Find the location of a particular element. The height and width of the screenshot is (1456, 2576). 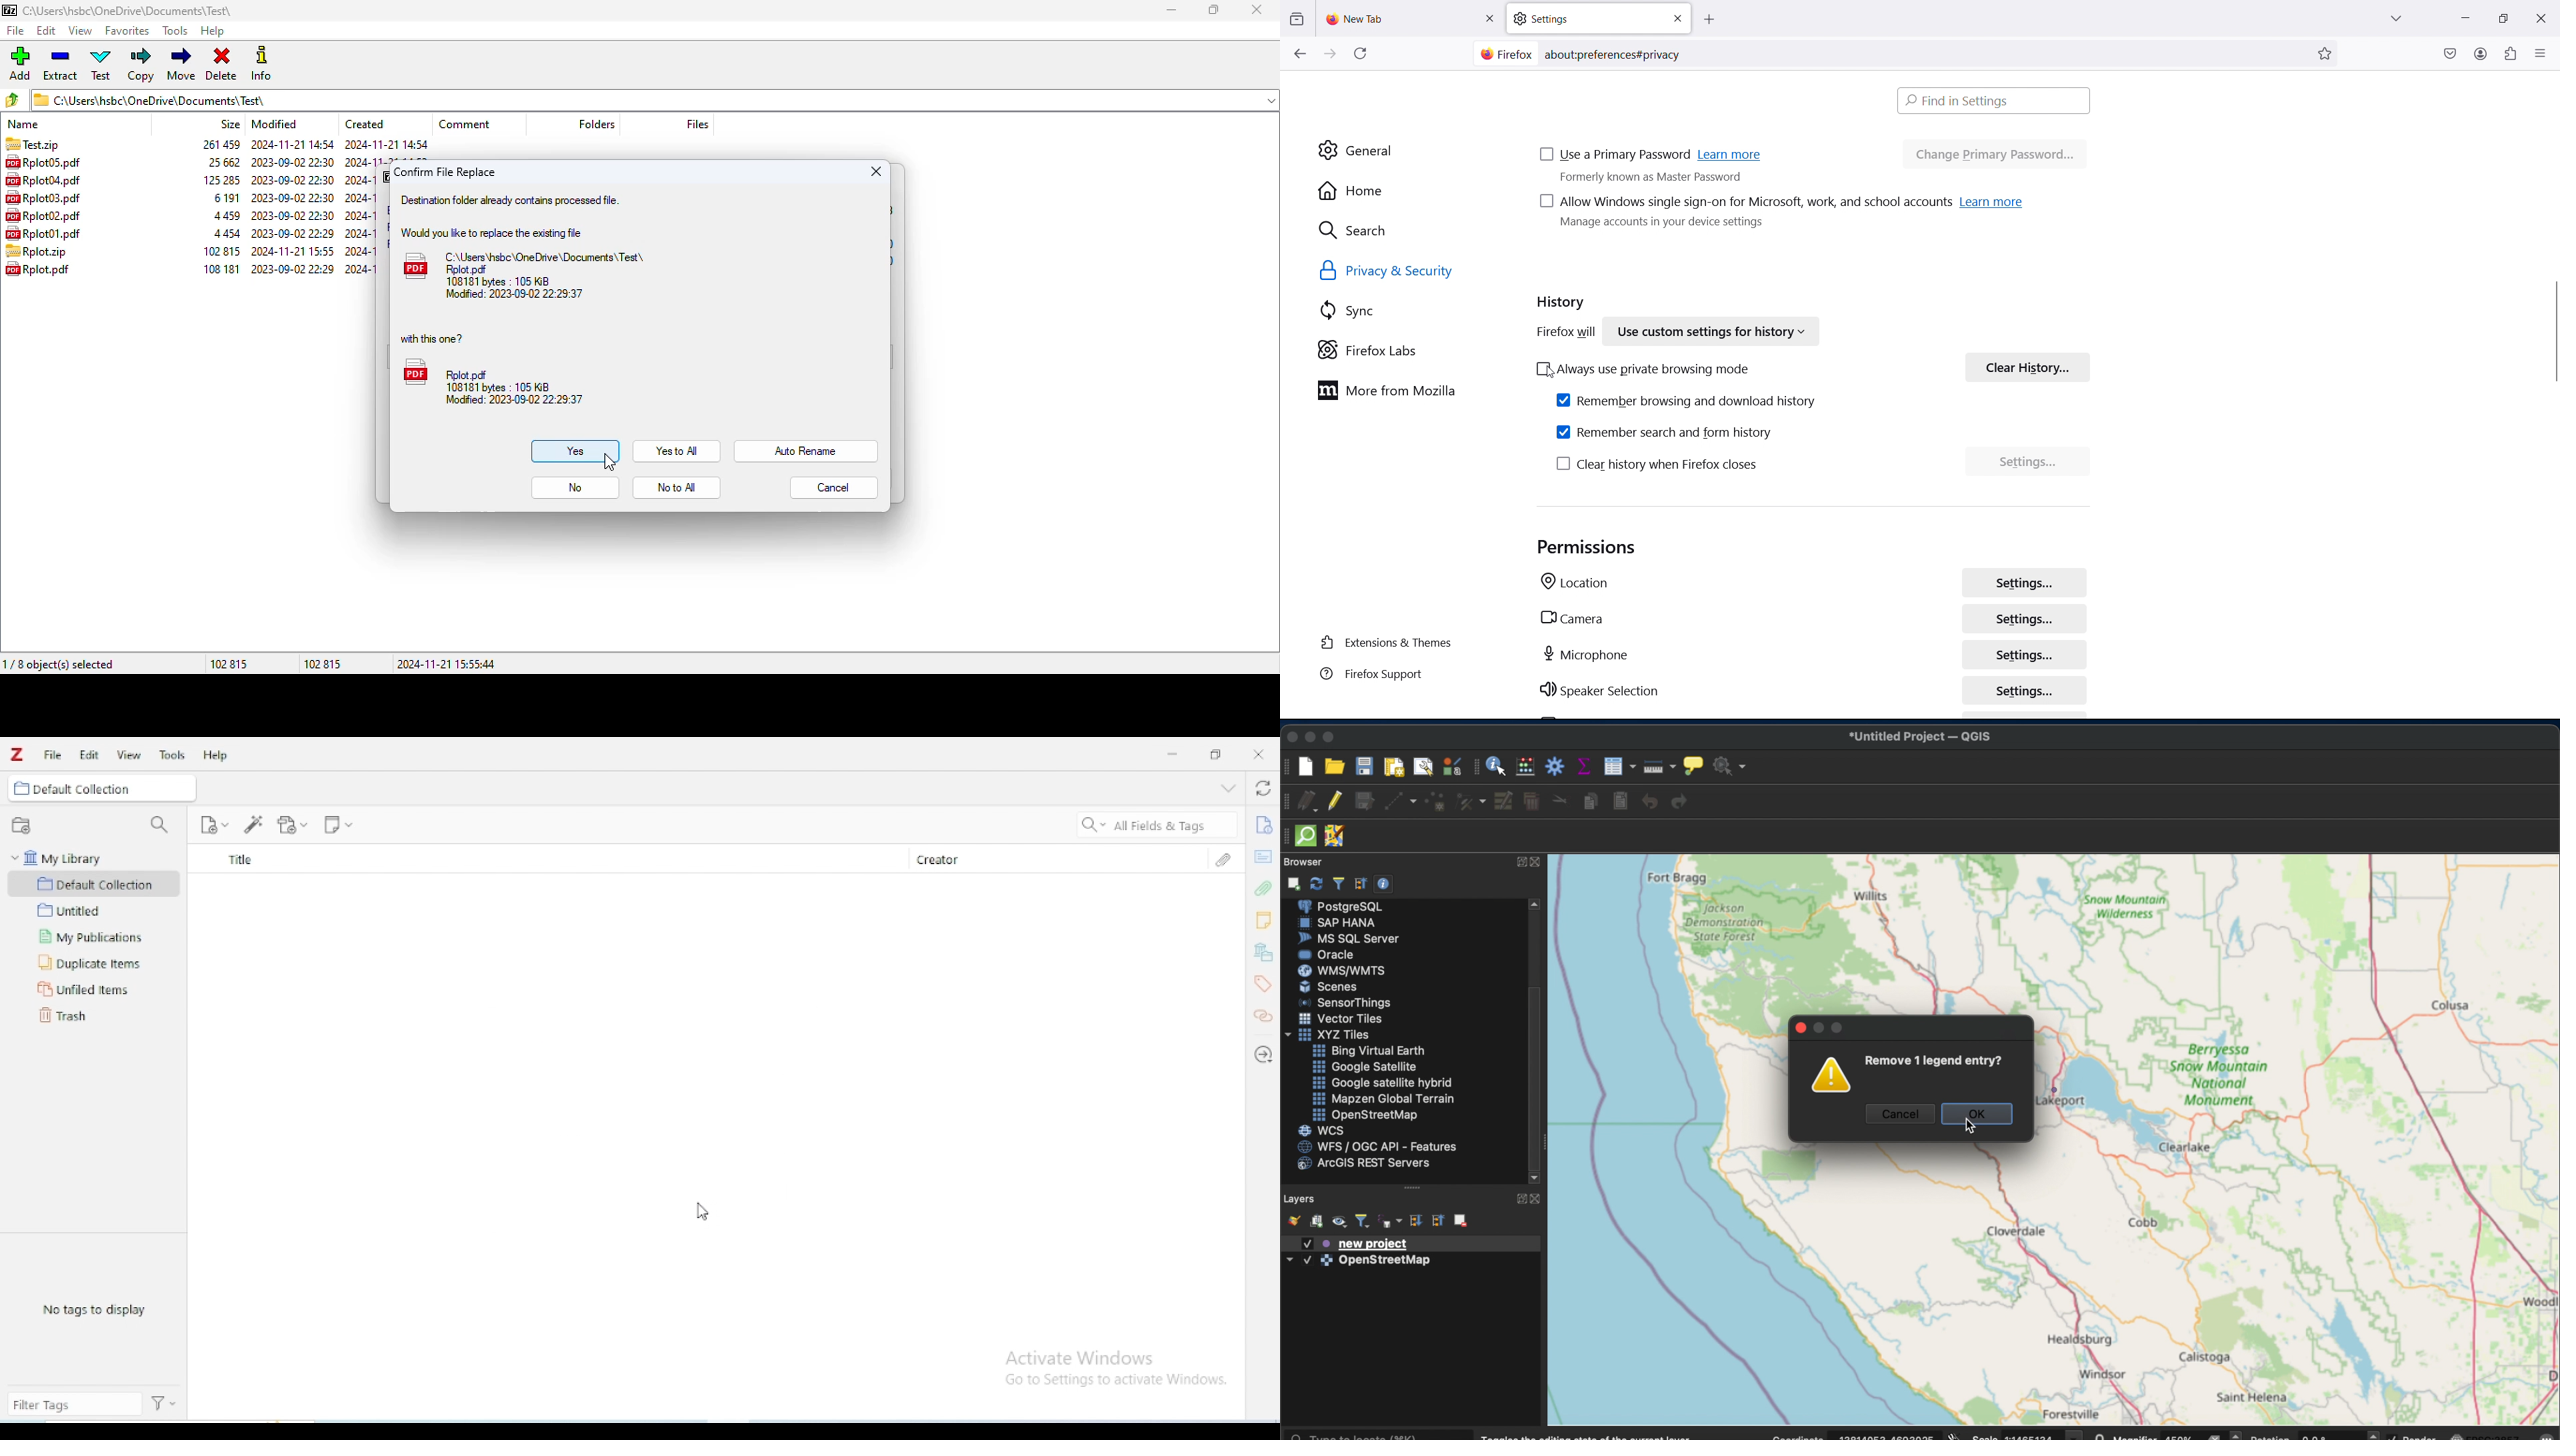

privacy and security option selected is located at coordinates (1402, 272).